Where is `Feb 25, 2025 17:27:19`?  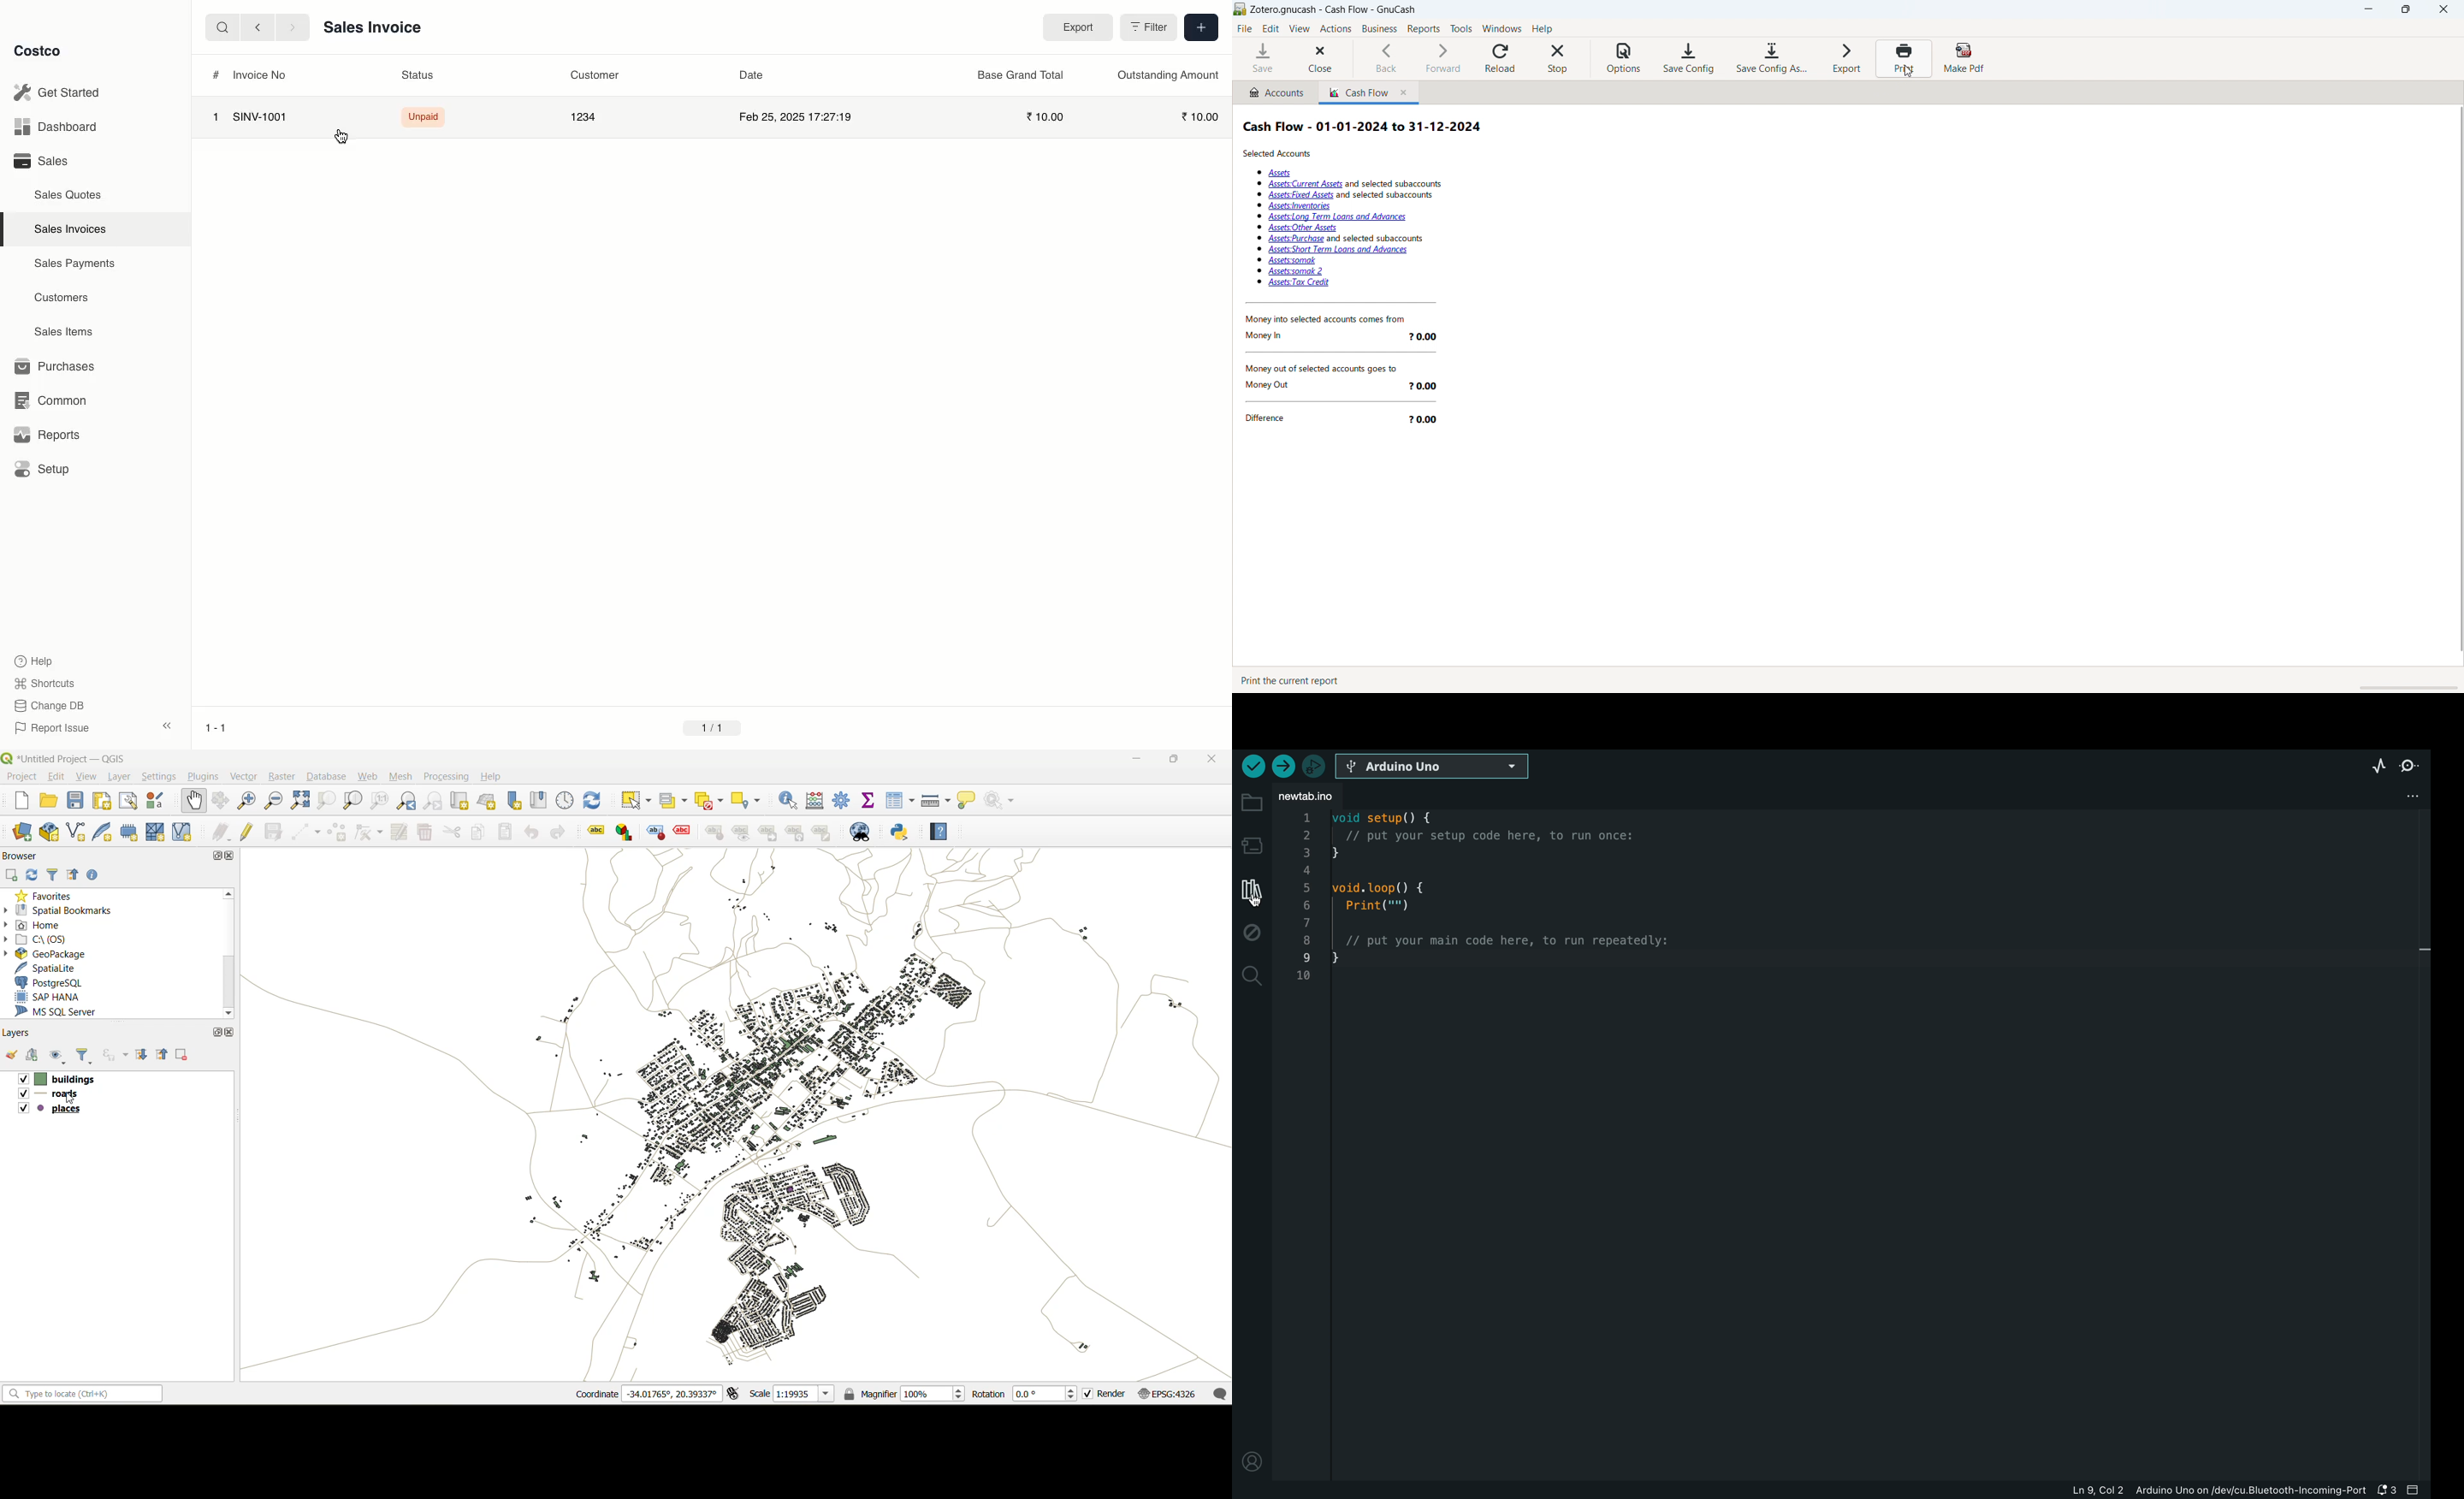 Feb 25, 2025 17:27:19 is located at coordinates (799, 119).